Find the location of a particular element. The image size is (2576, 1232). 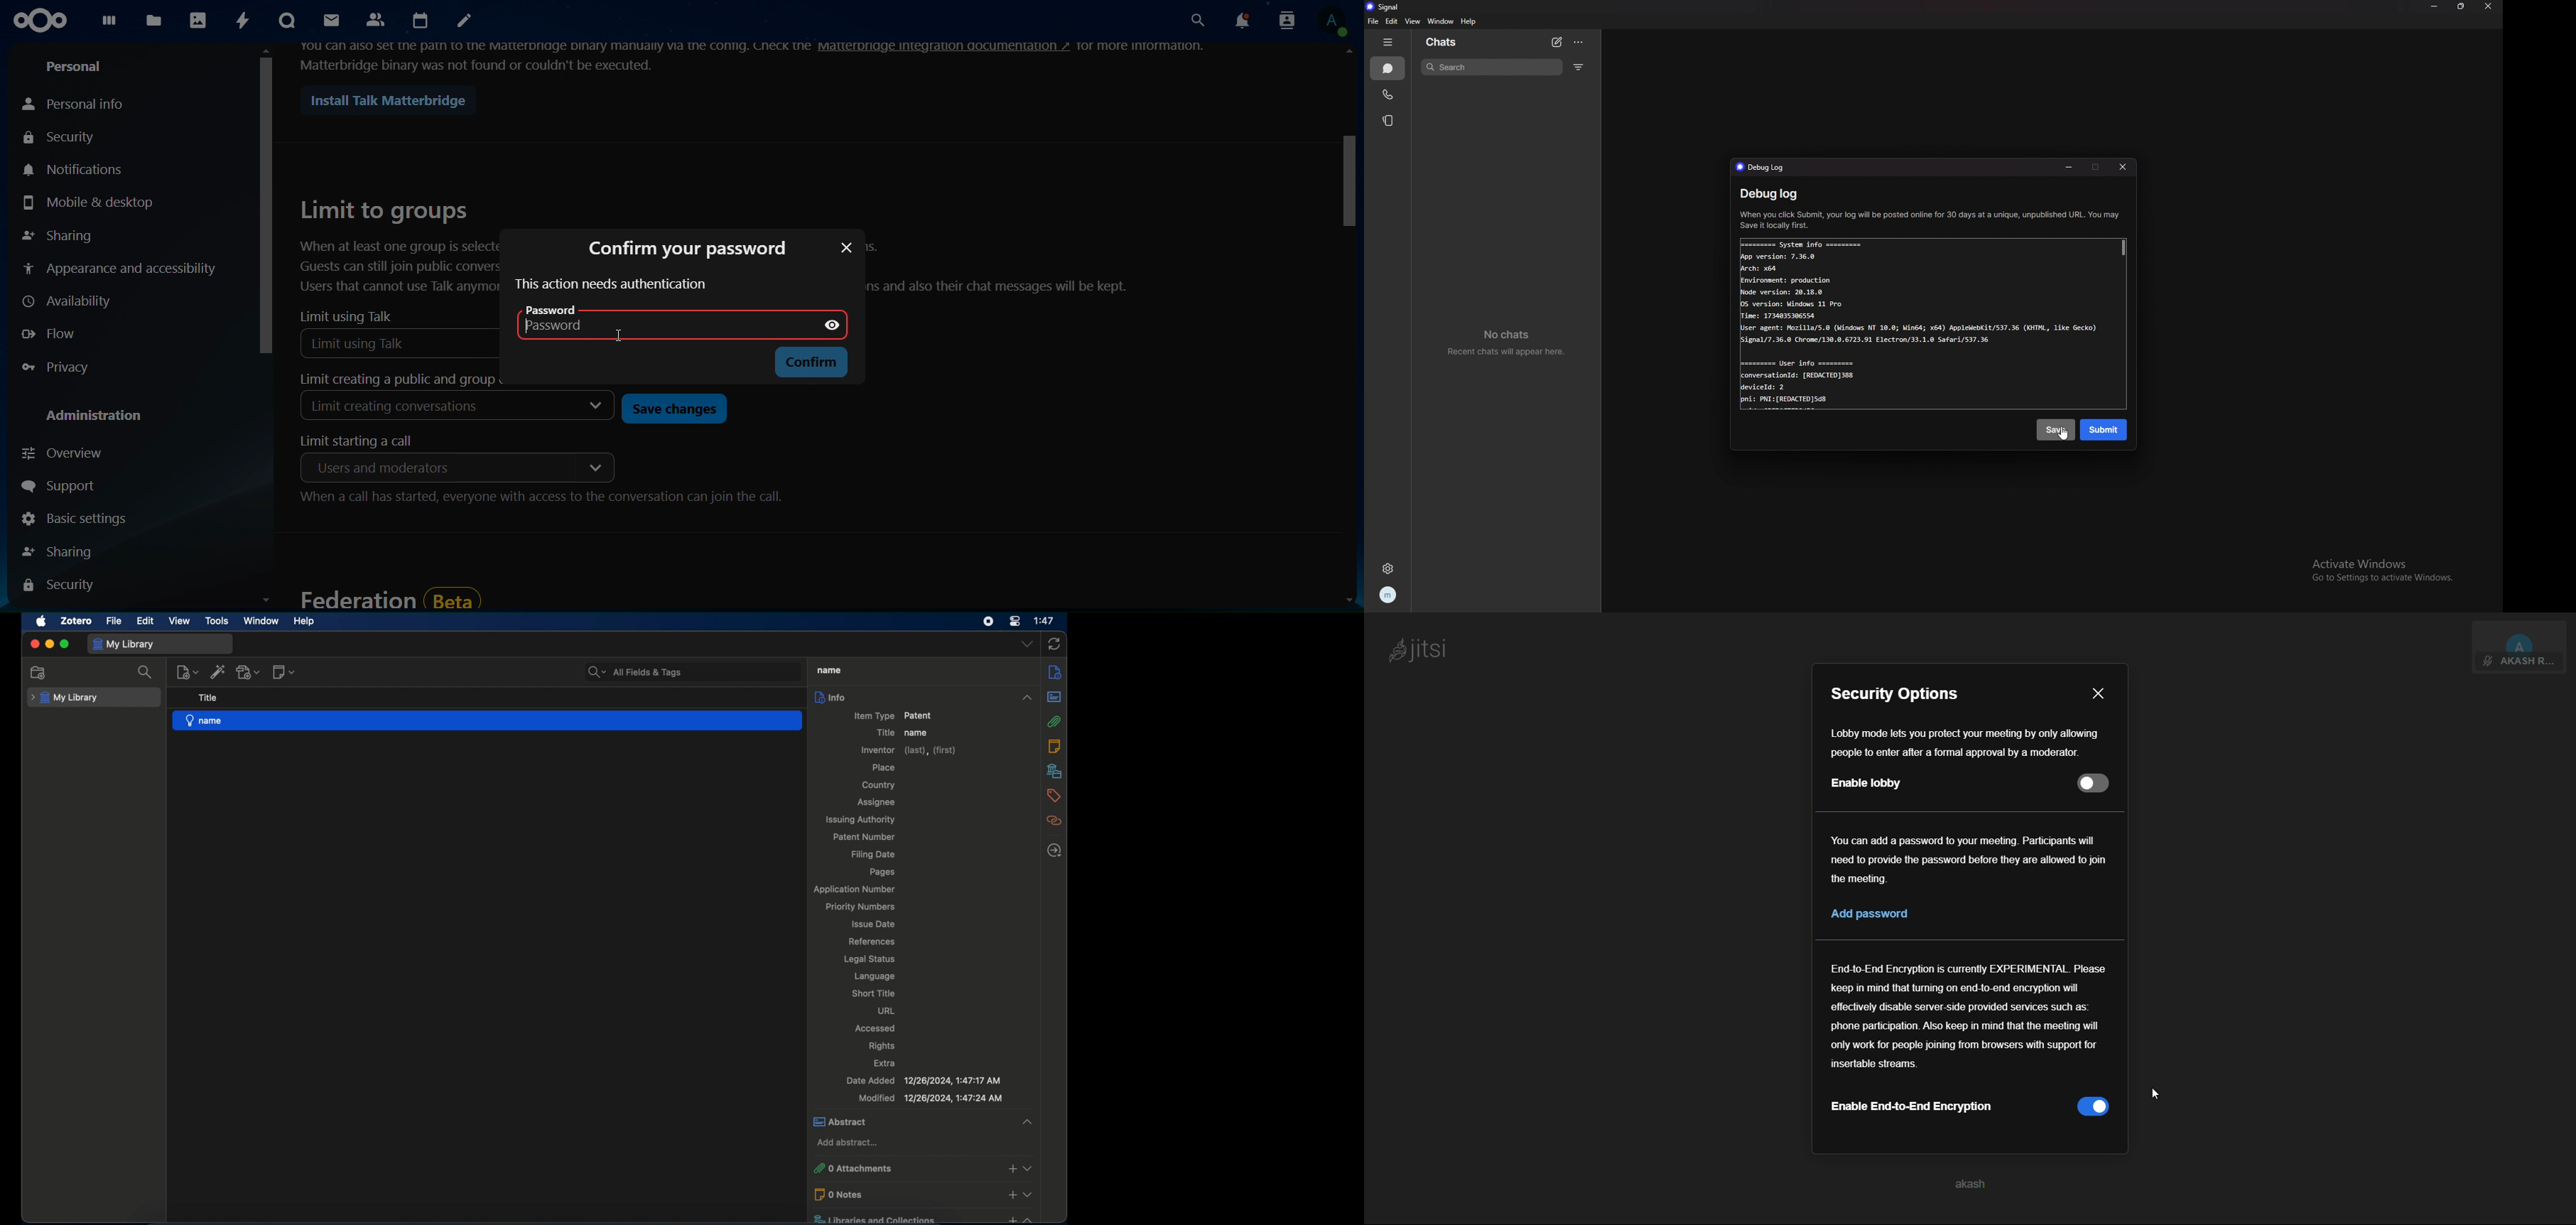

inventor (last),(first) is located at coordinates (908, 750).